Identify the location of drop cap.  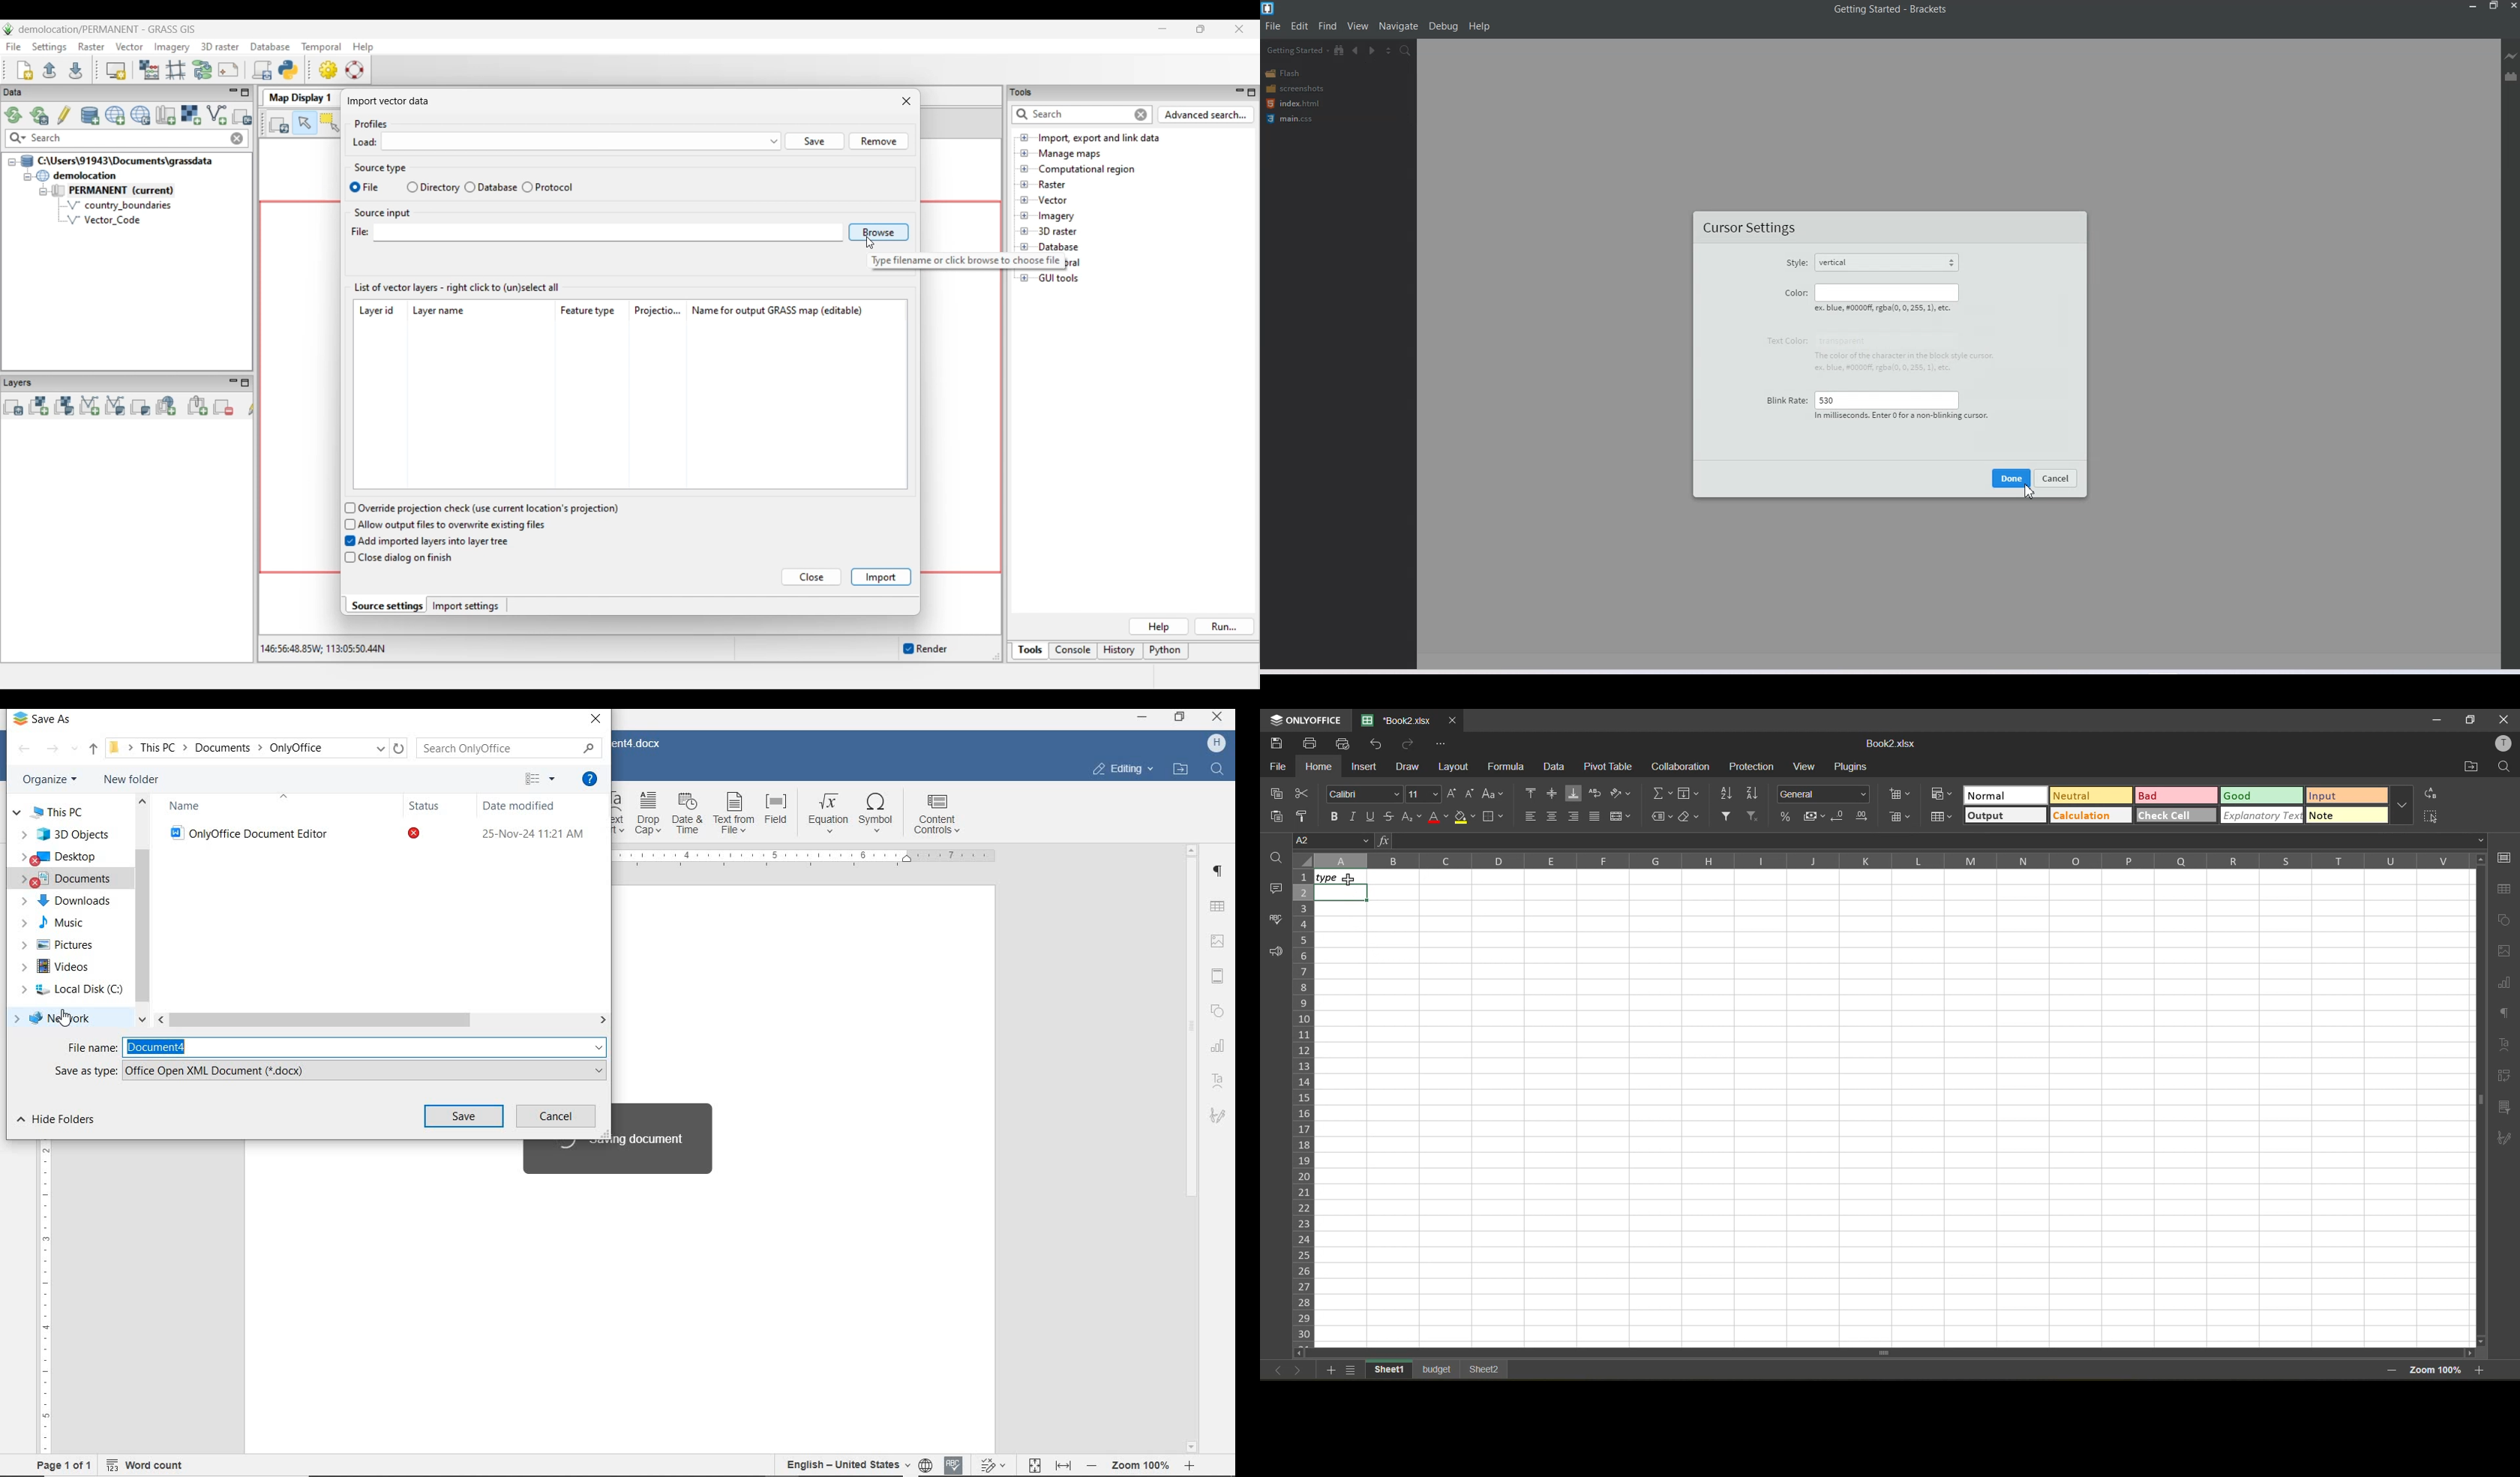
(647, 812).